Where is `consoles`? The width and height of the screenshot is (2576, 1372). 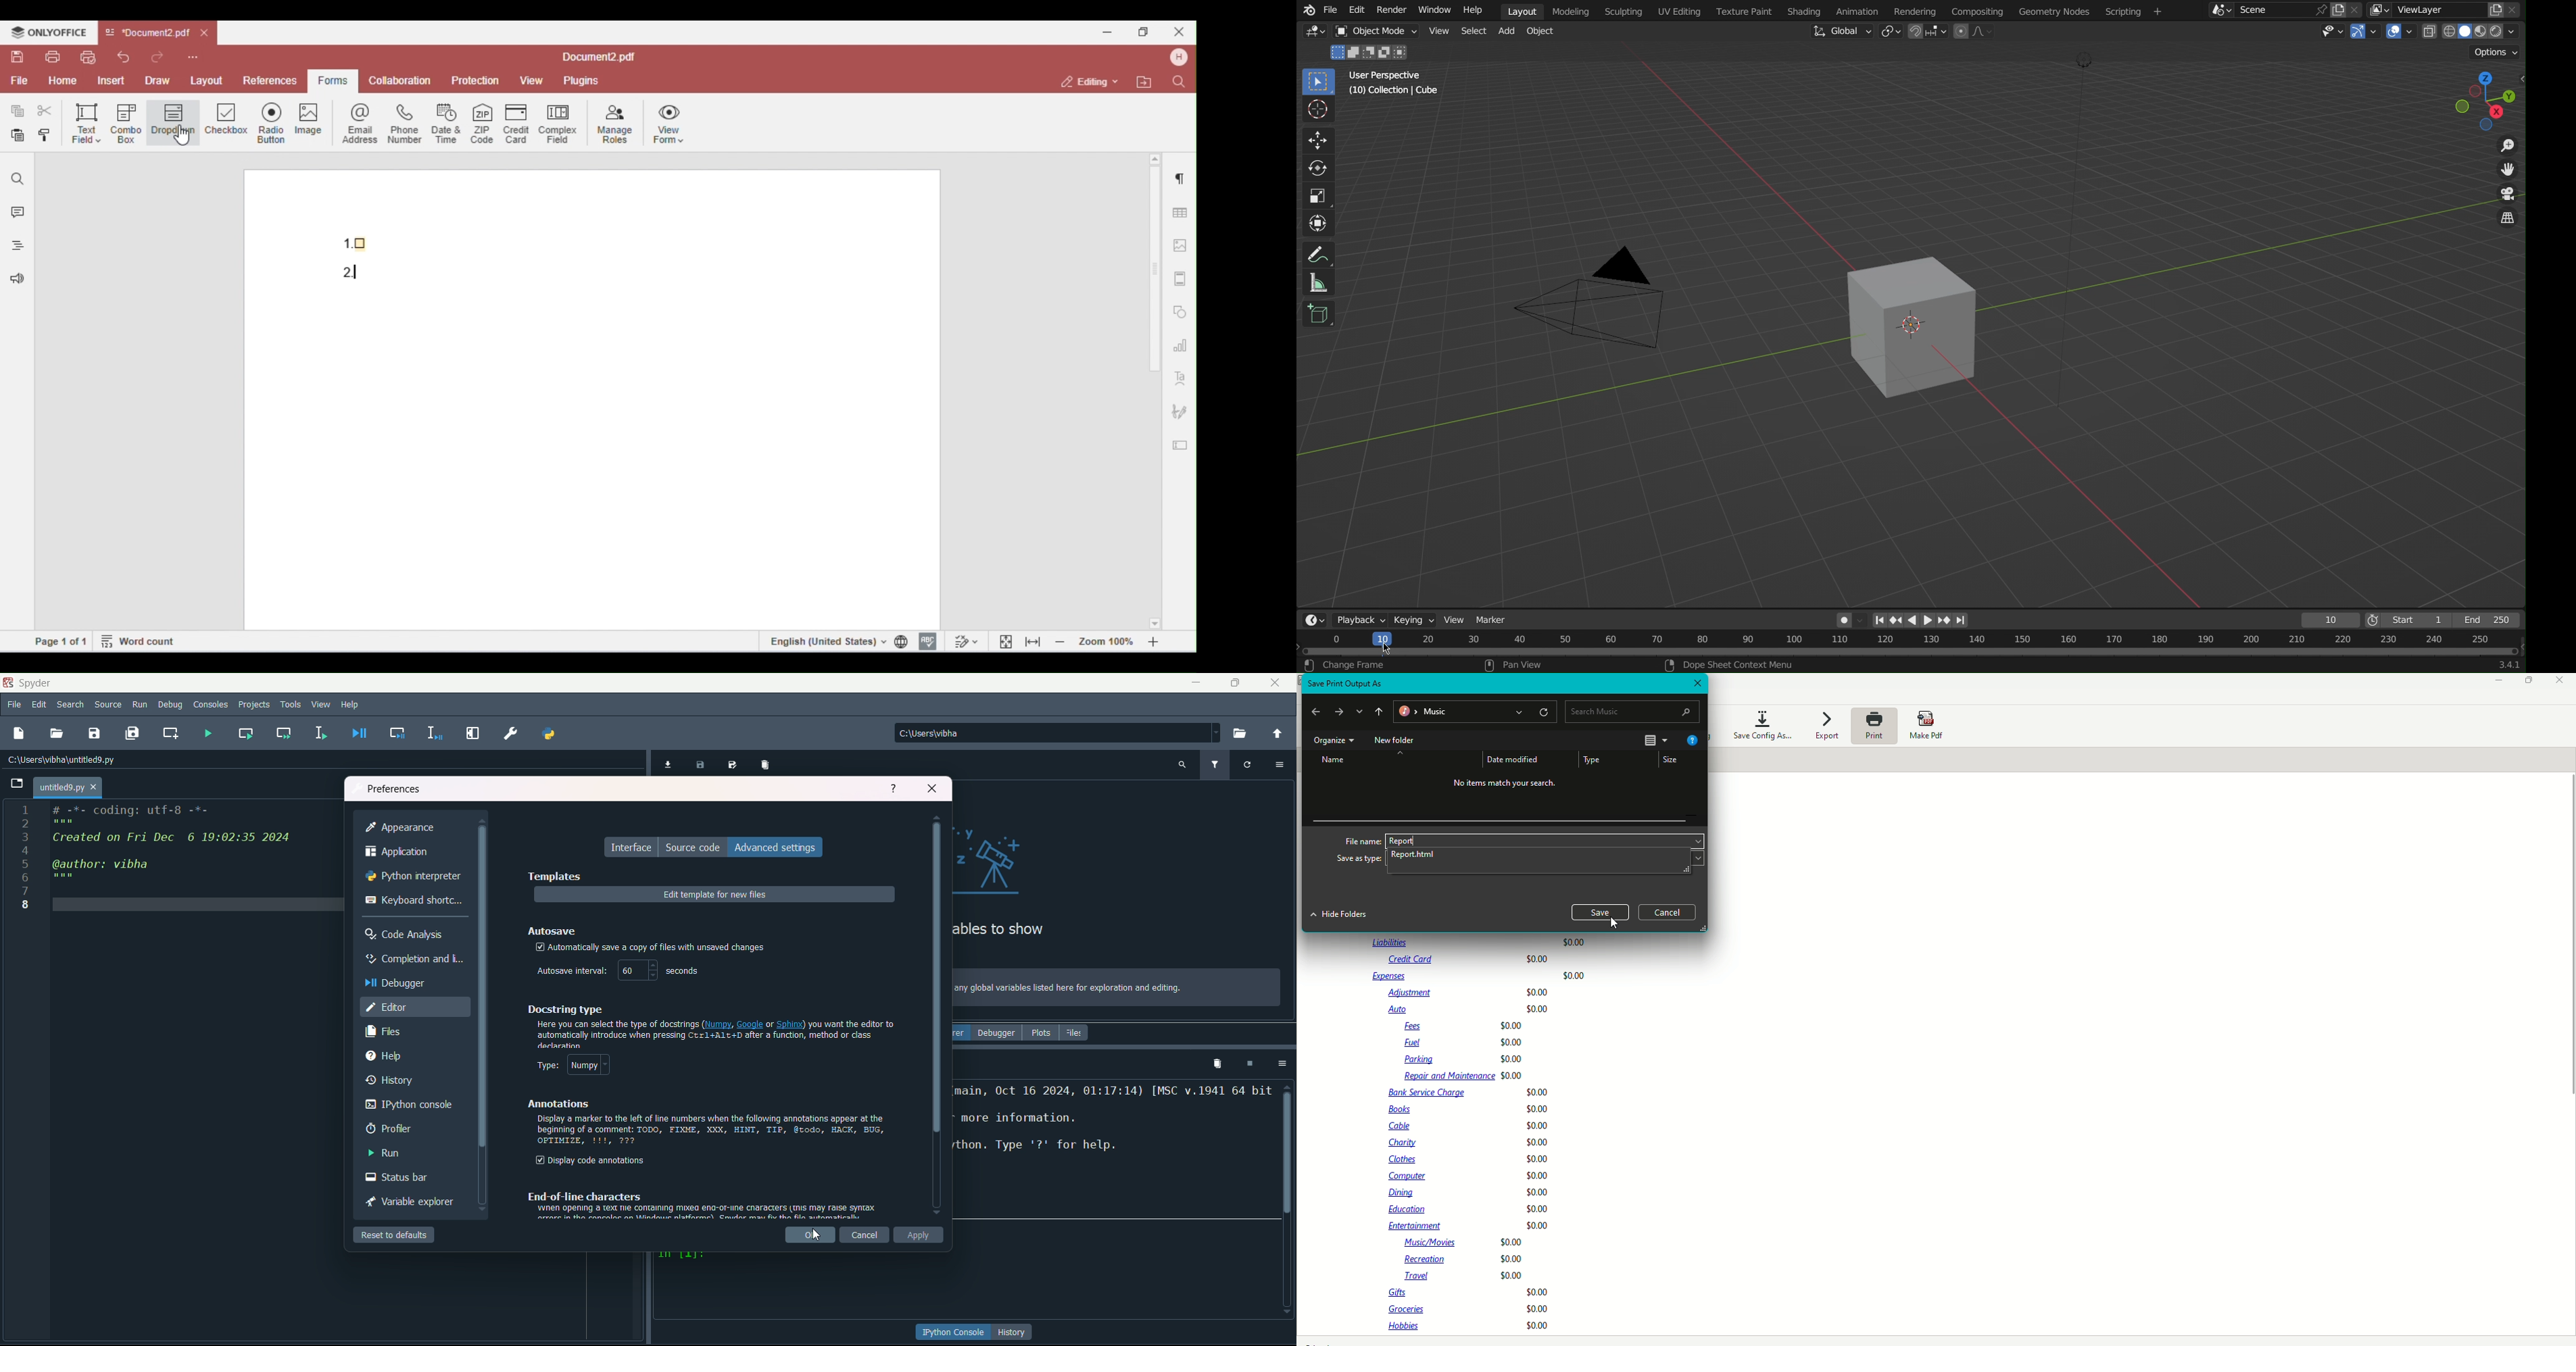 consoles is located at coordinates (211, 704).